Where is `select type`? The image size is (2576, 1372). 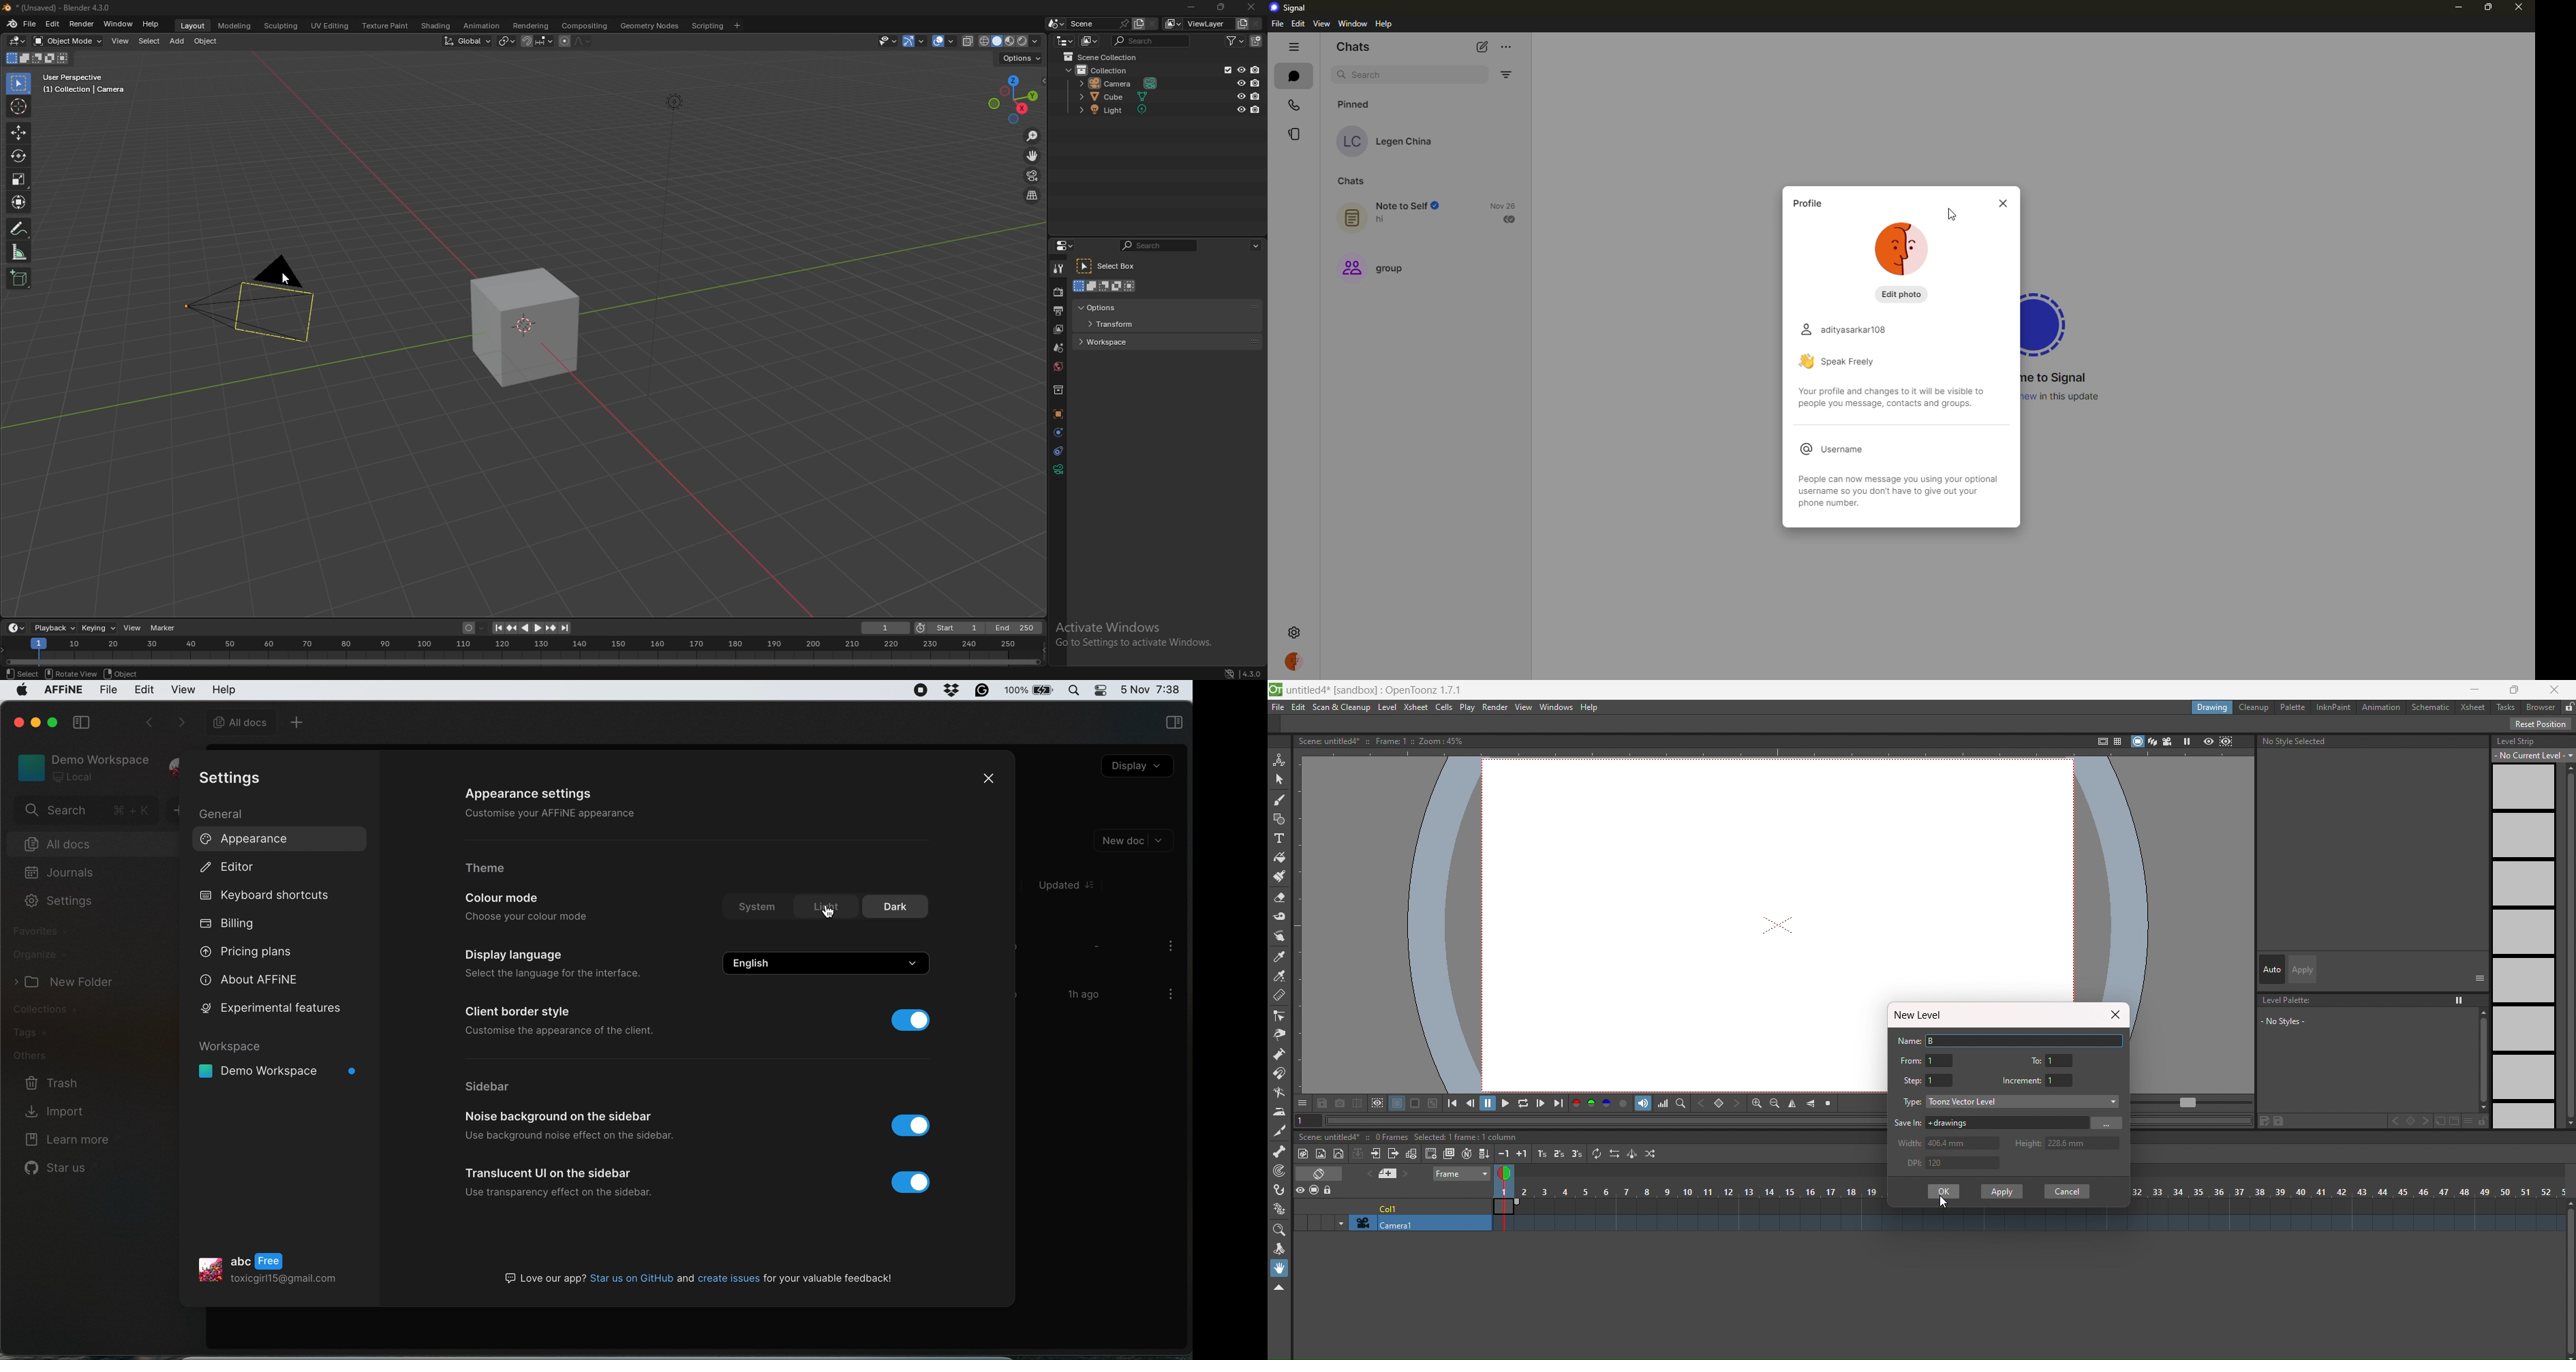
select type is located at coordinates (2024, 1101).